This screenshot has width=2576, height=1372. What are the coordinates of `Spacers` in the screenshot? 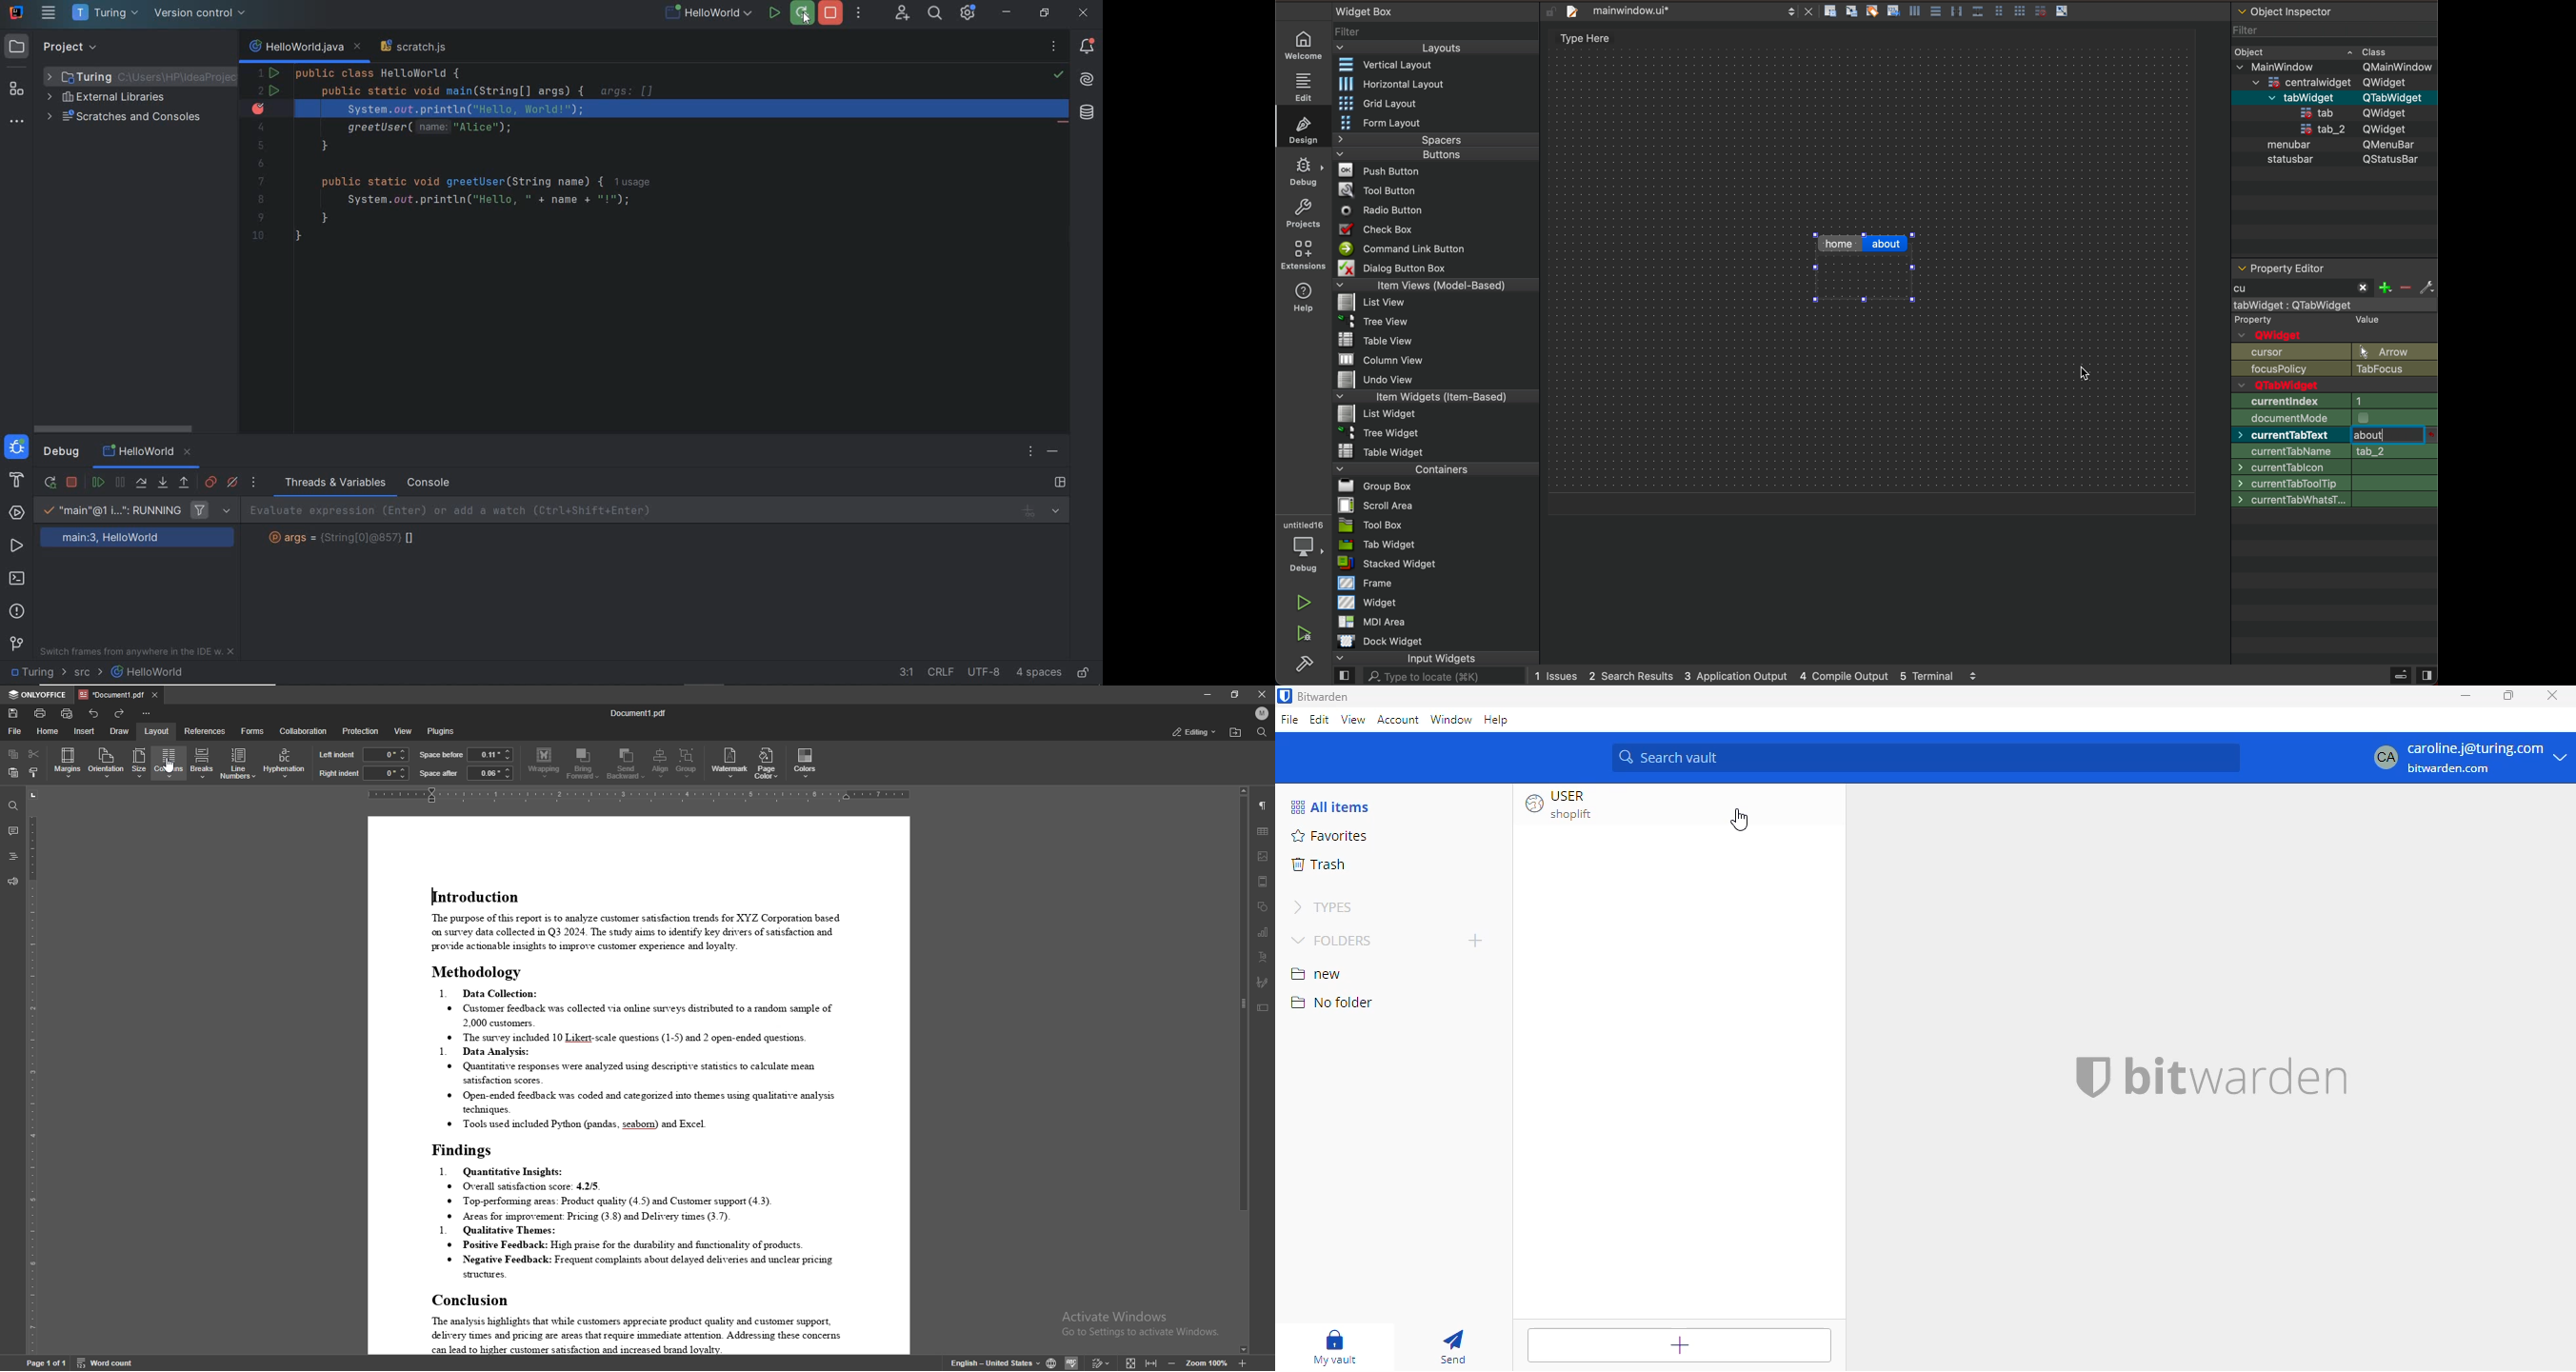 It's located at (1437, 140).